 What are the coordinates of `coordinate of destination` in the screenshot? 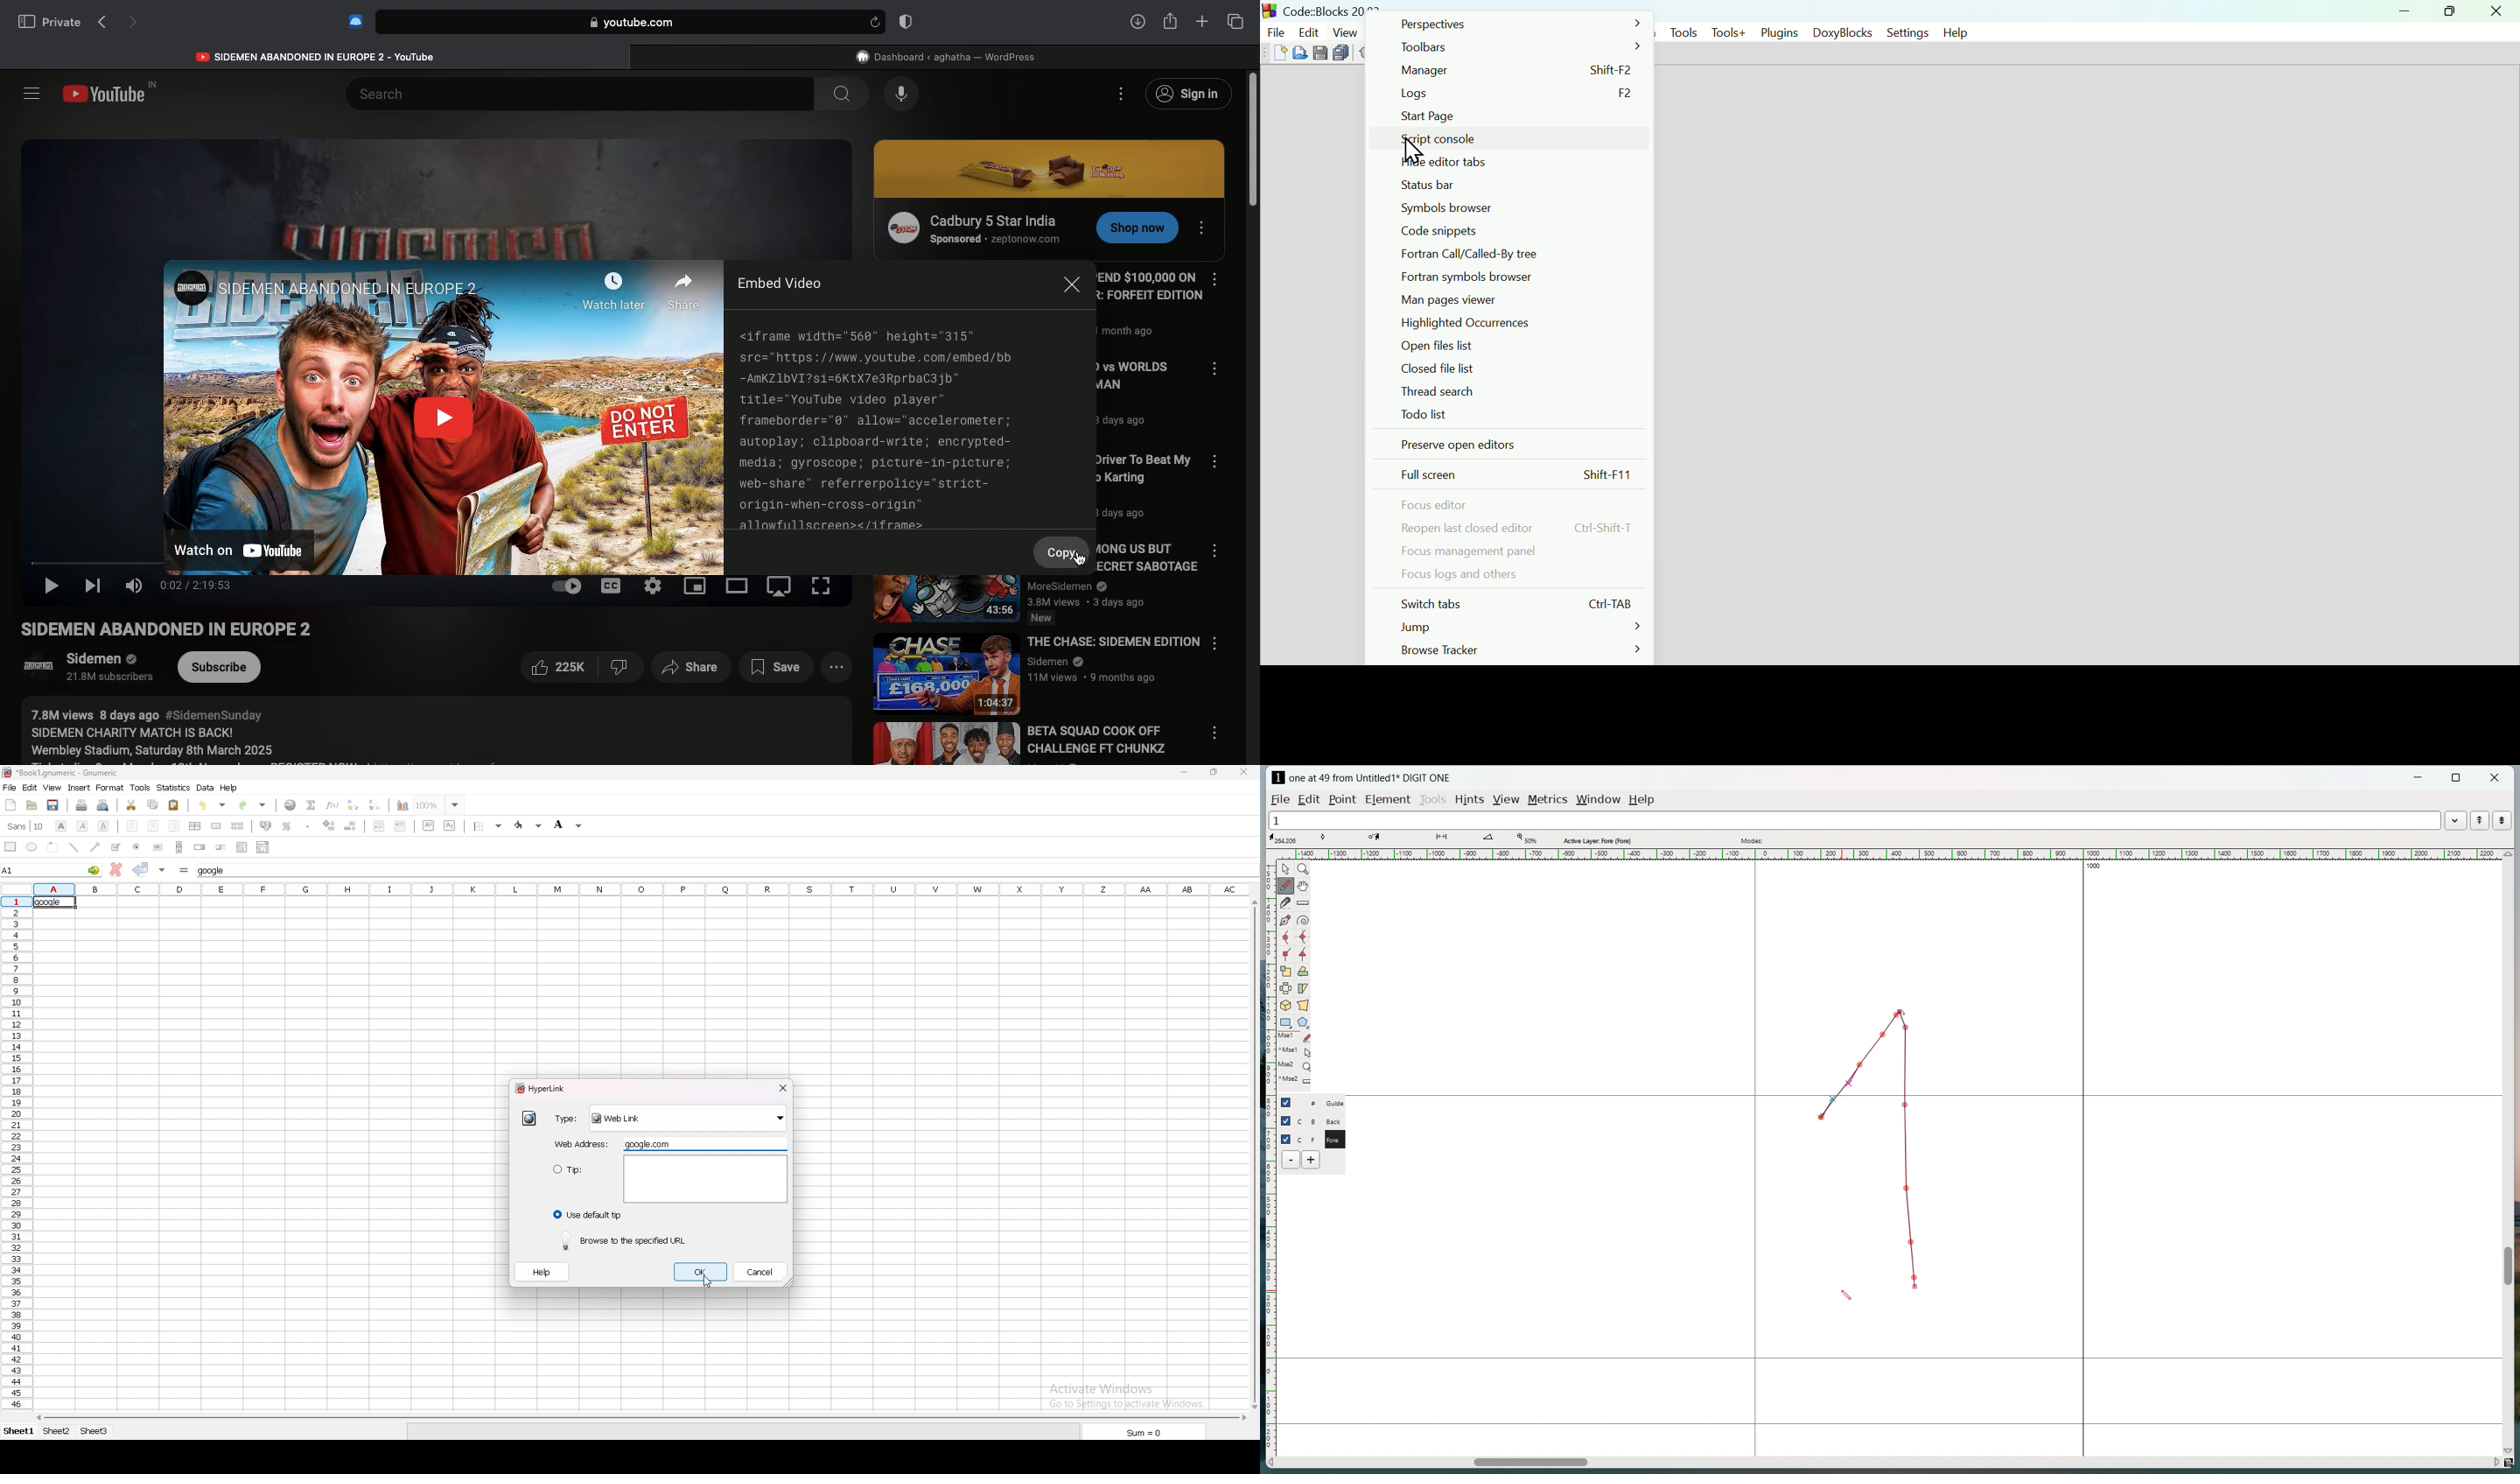 It's located at (1387, 839).